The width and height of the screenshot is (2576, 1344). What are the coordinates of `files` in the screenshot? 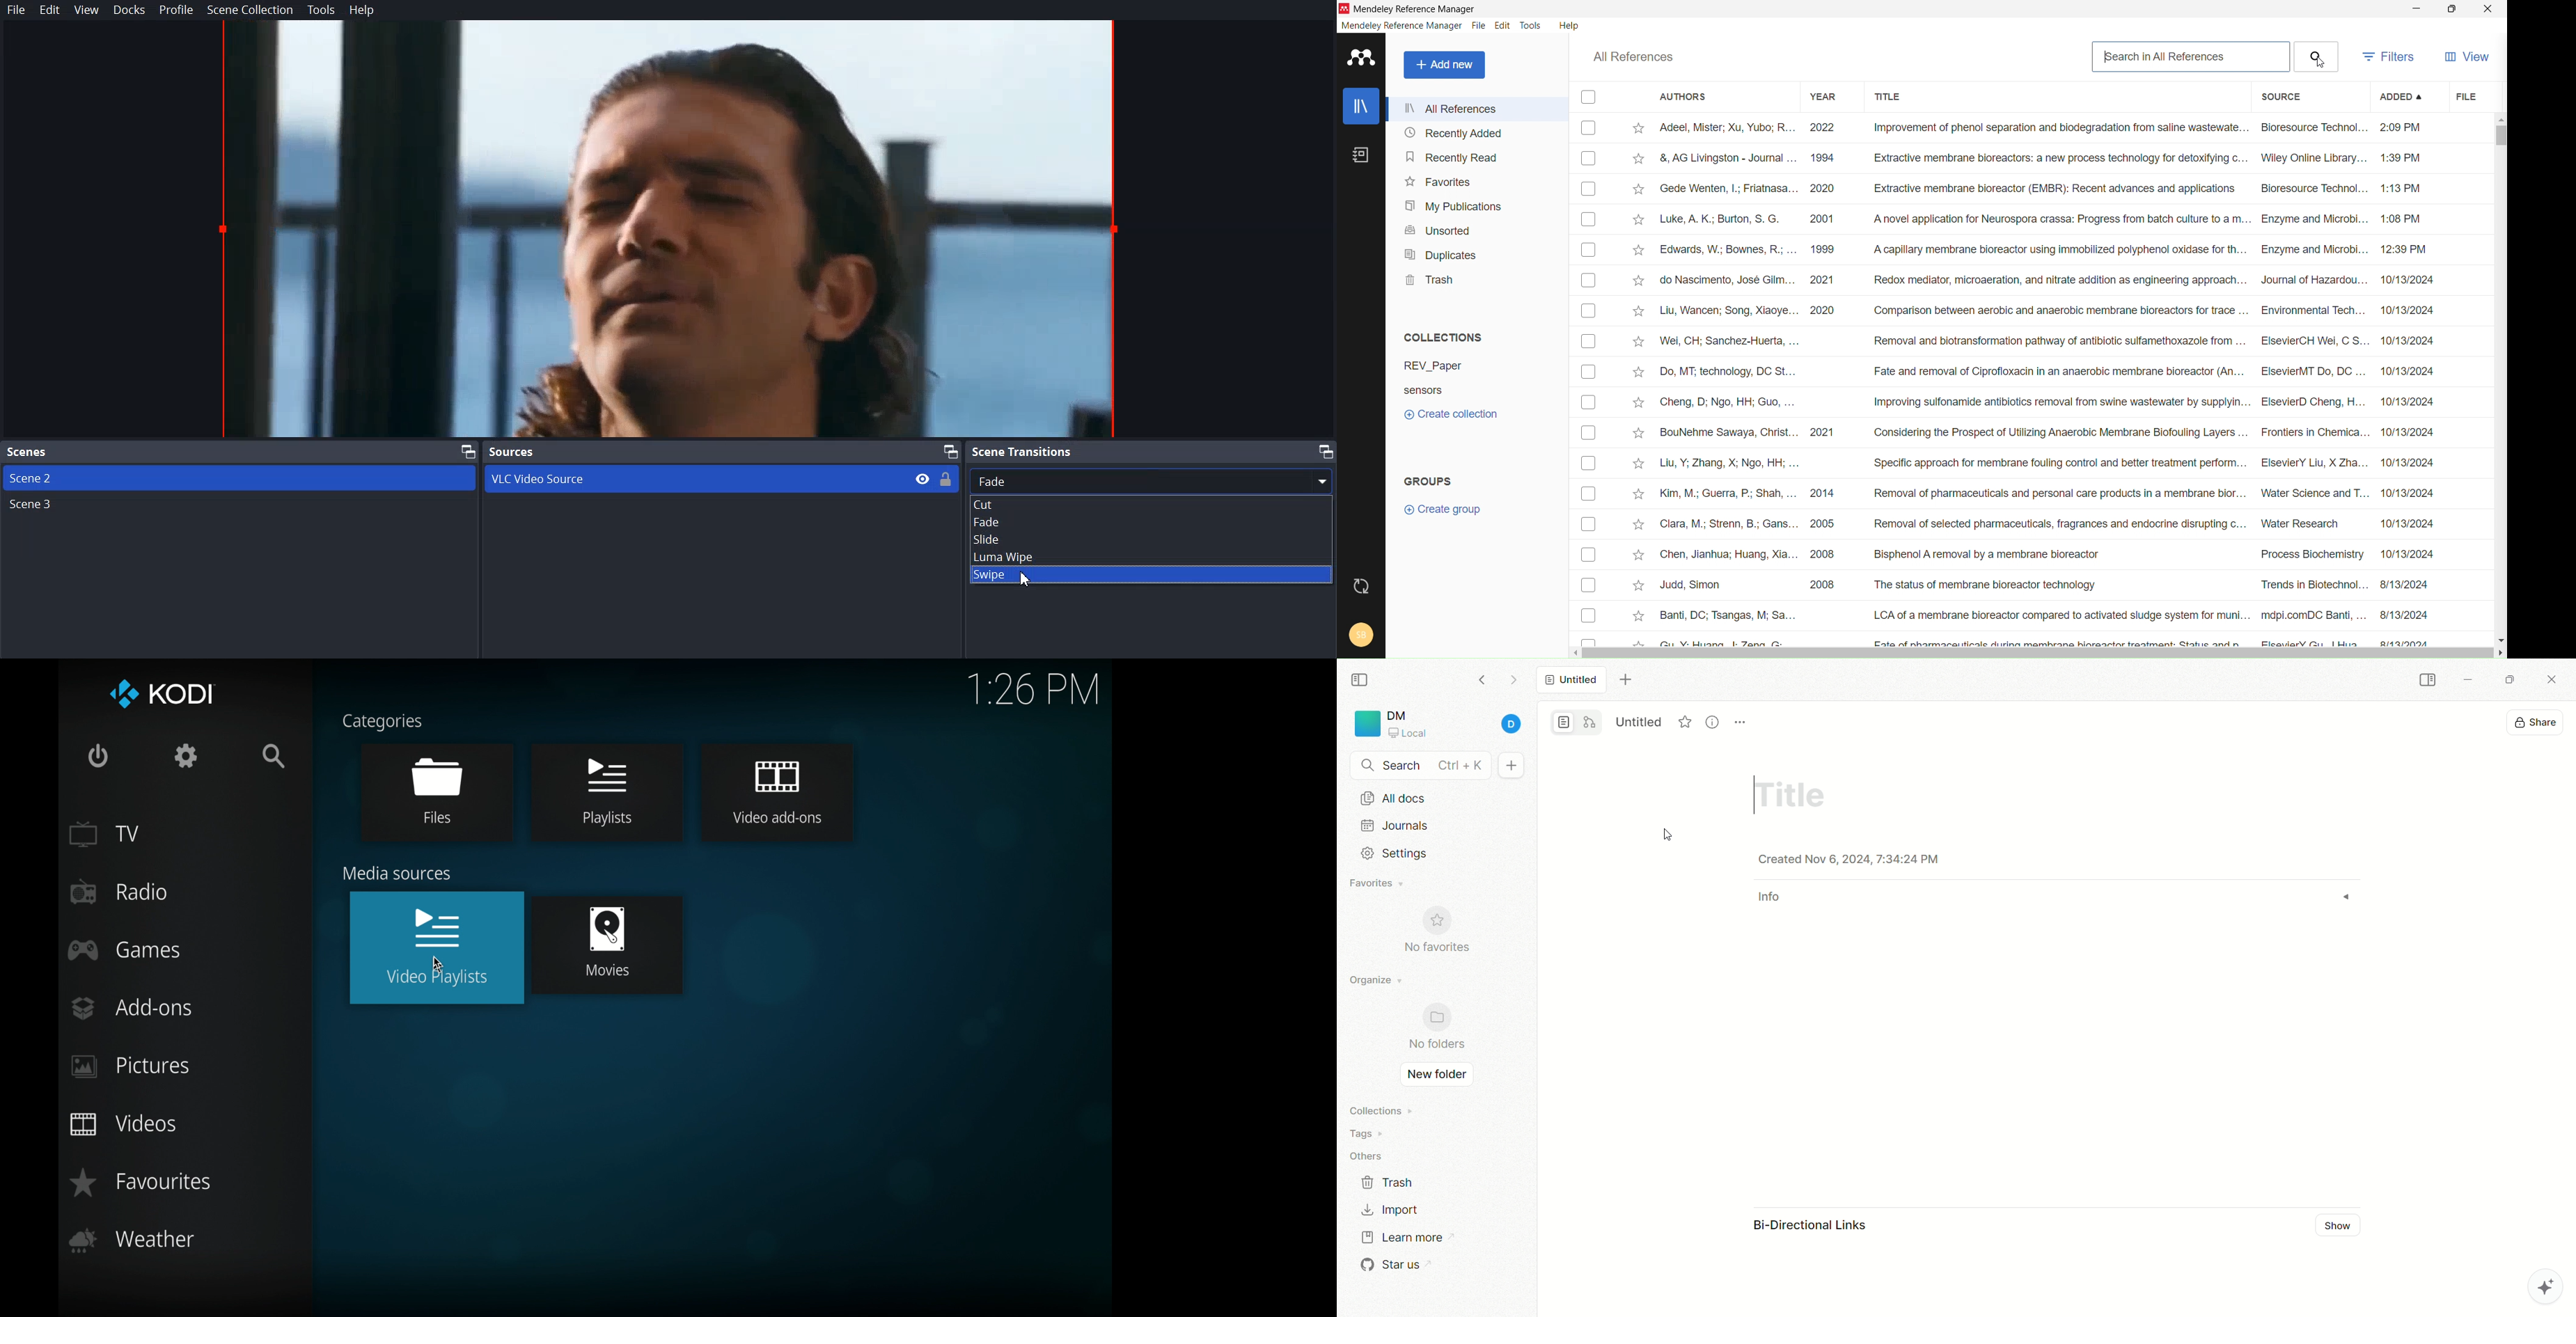 It's located at (438, 791).